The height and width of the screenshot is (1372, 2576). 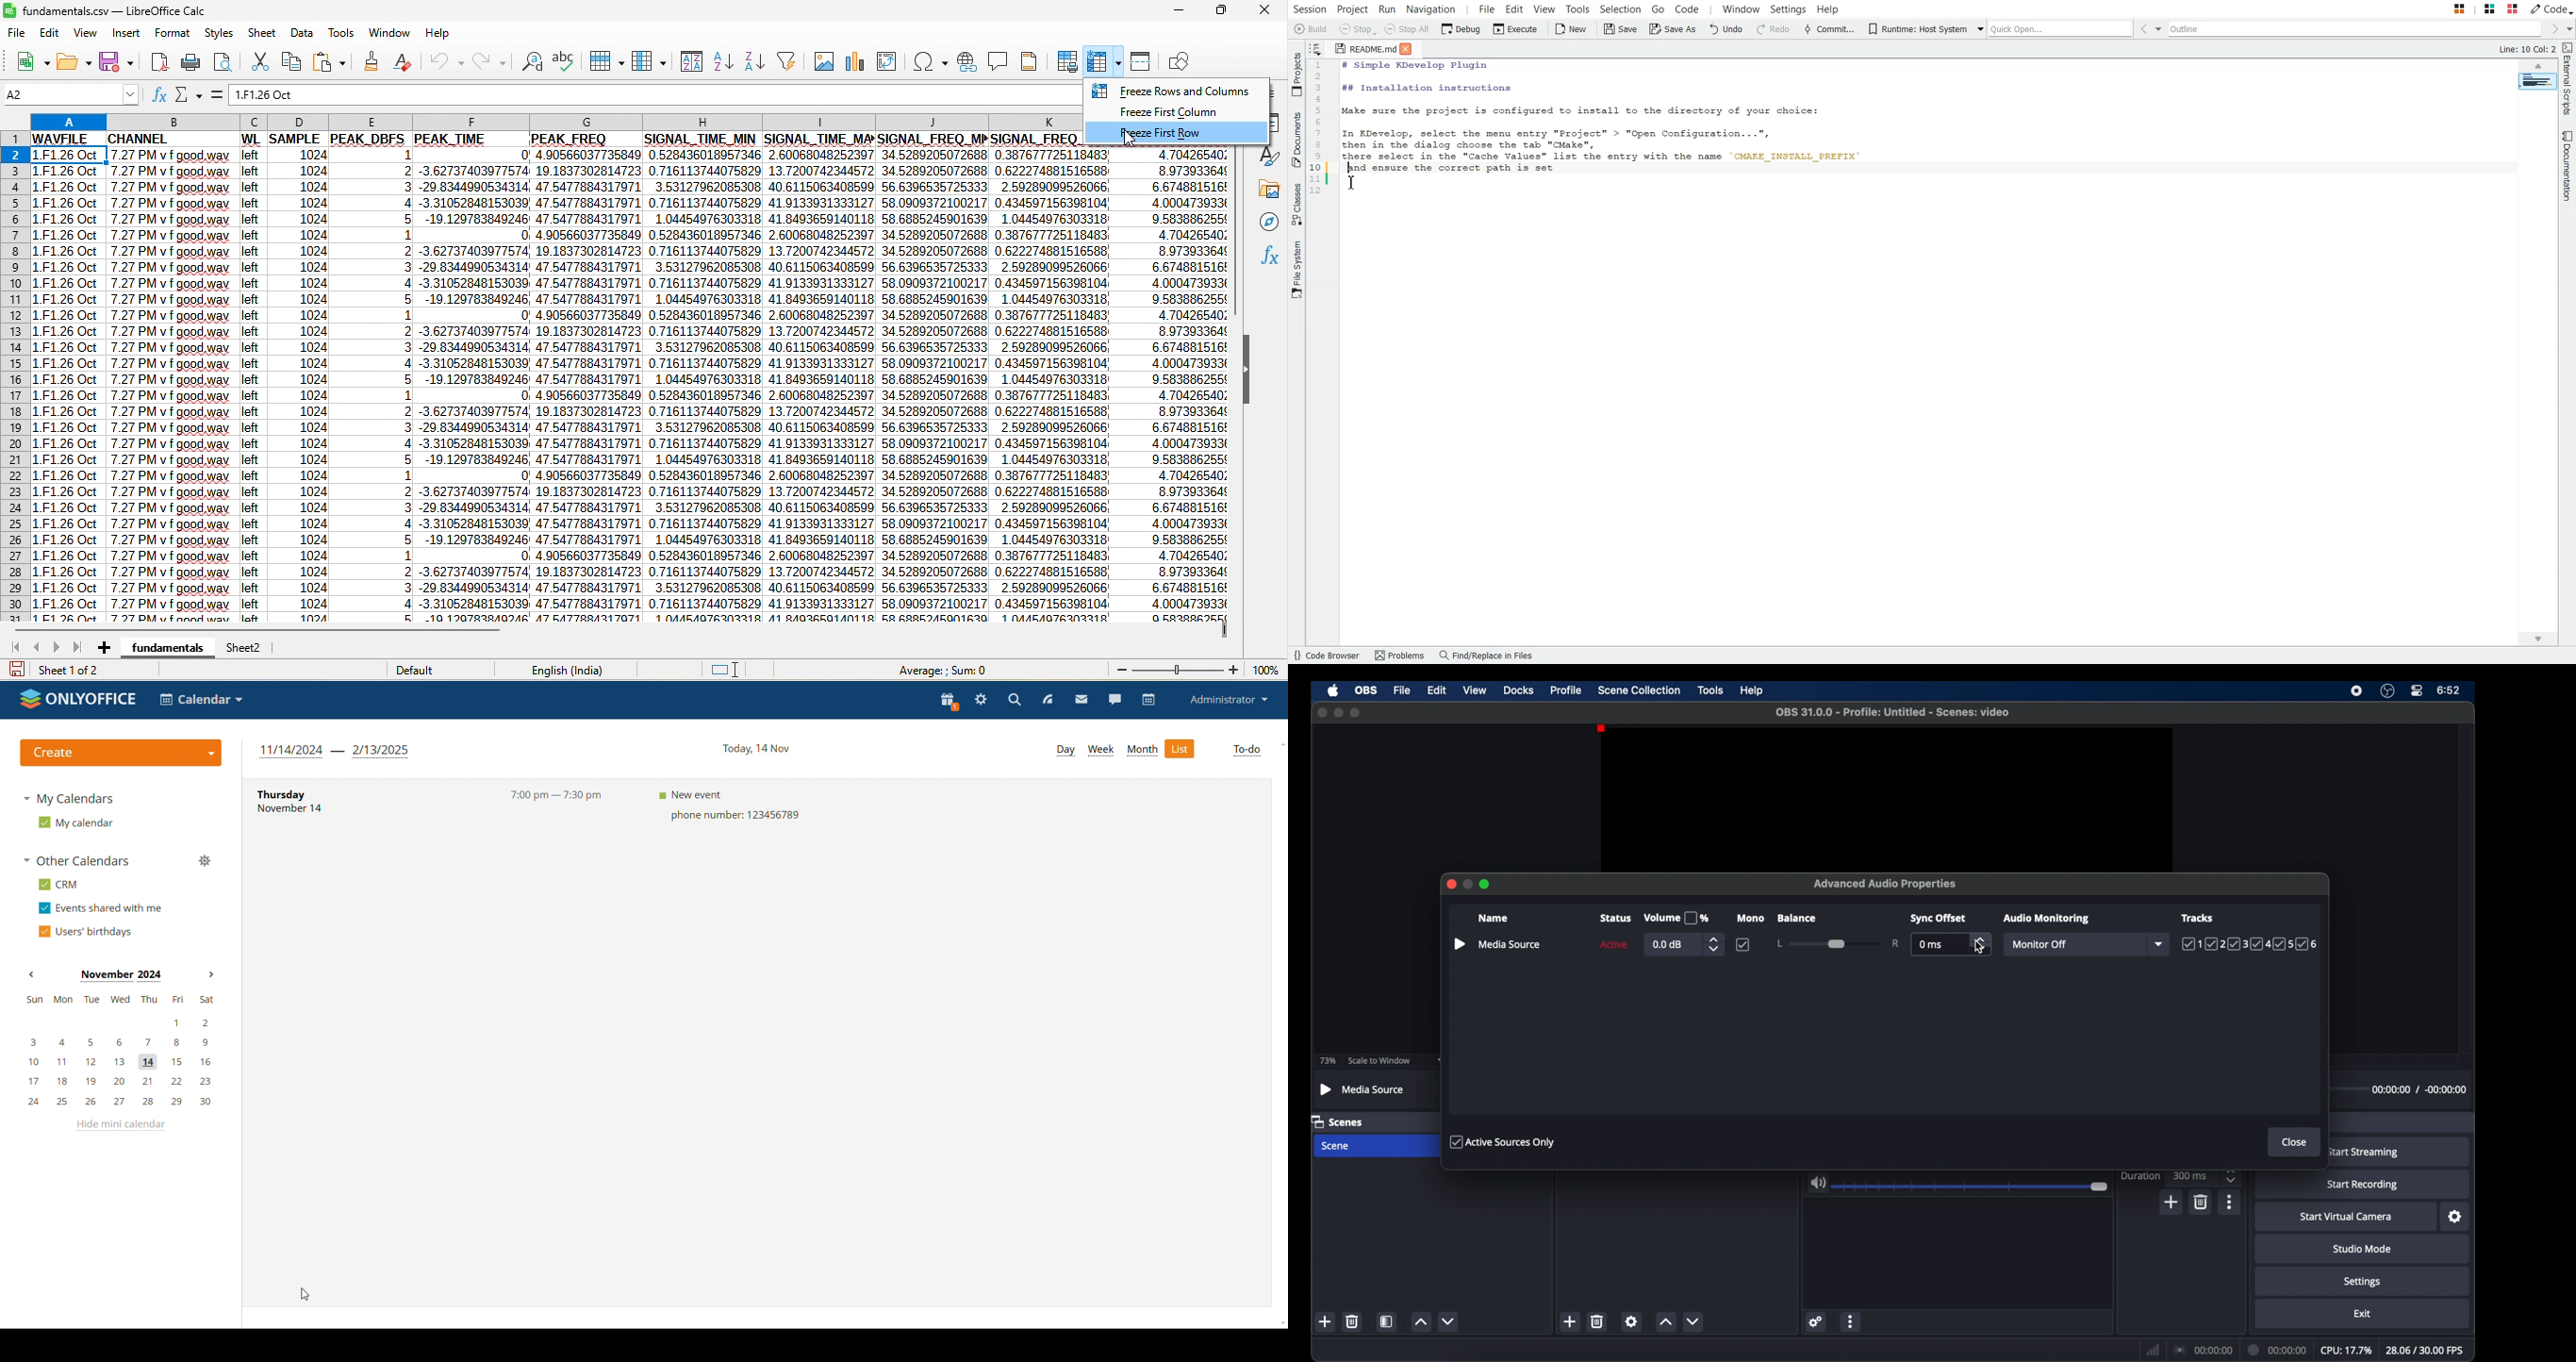 I want to click on close, so click(x=1266, y=10).